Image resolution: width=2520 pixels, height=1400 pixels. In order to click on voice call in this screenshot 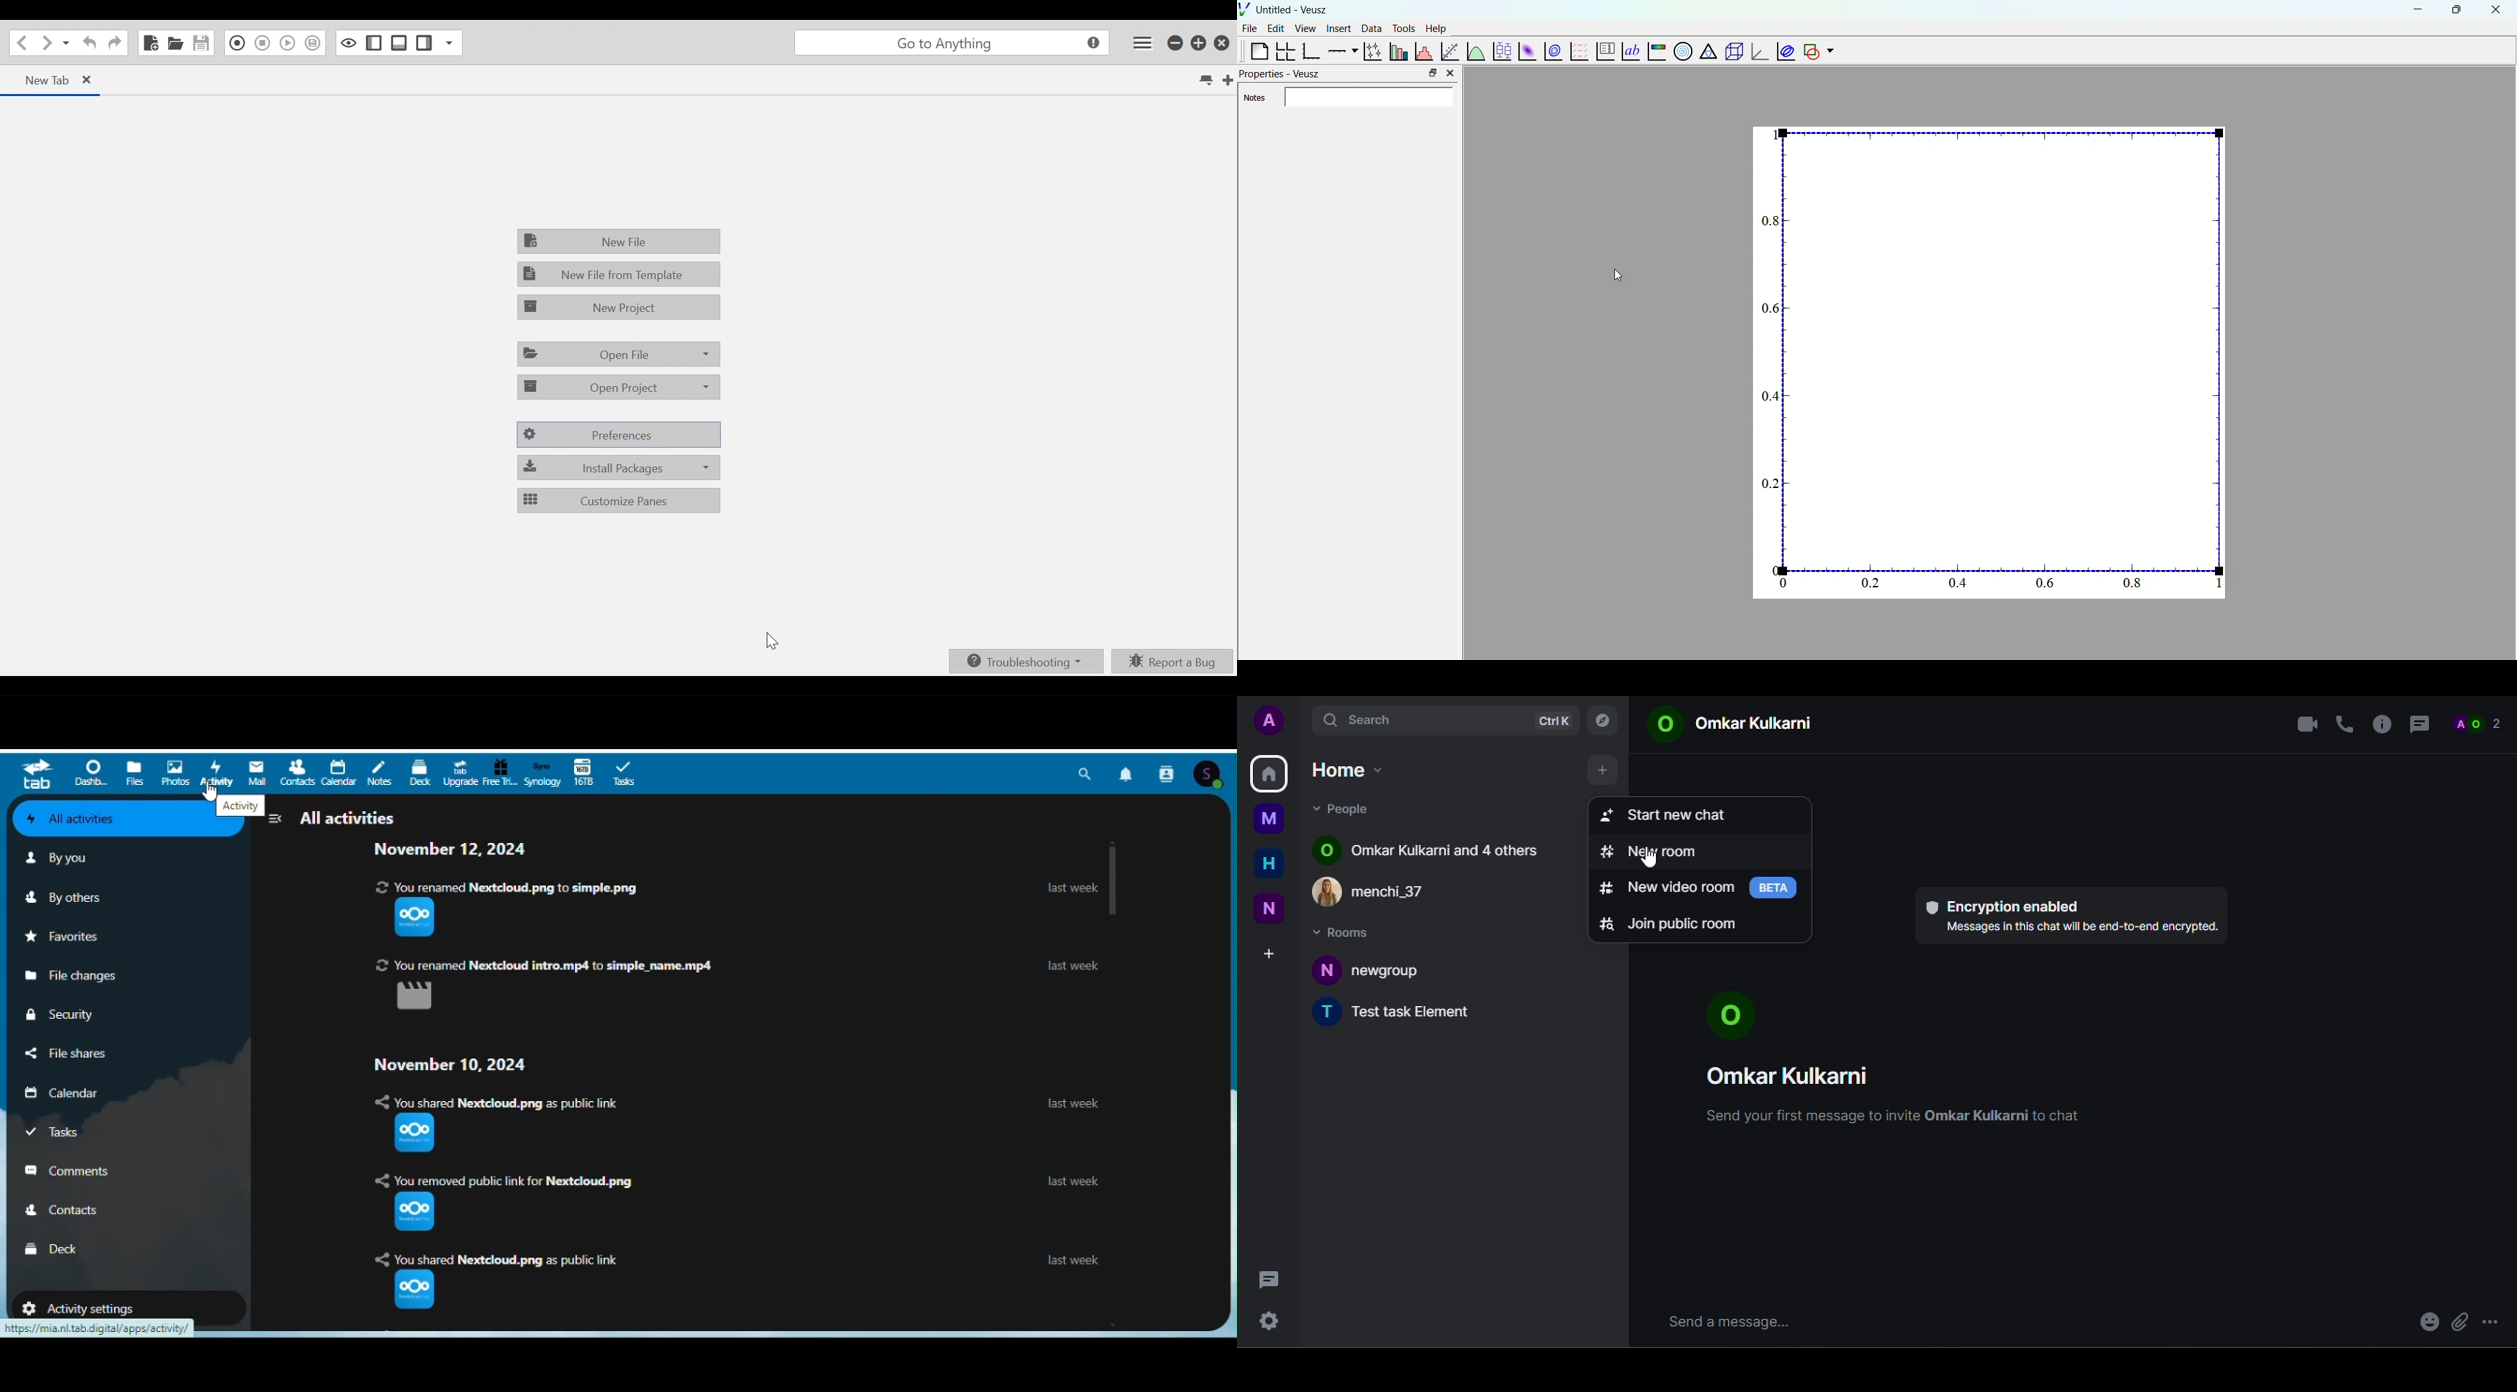, I will do `click(2344, 724)`.